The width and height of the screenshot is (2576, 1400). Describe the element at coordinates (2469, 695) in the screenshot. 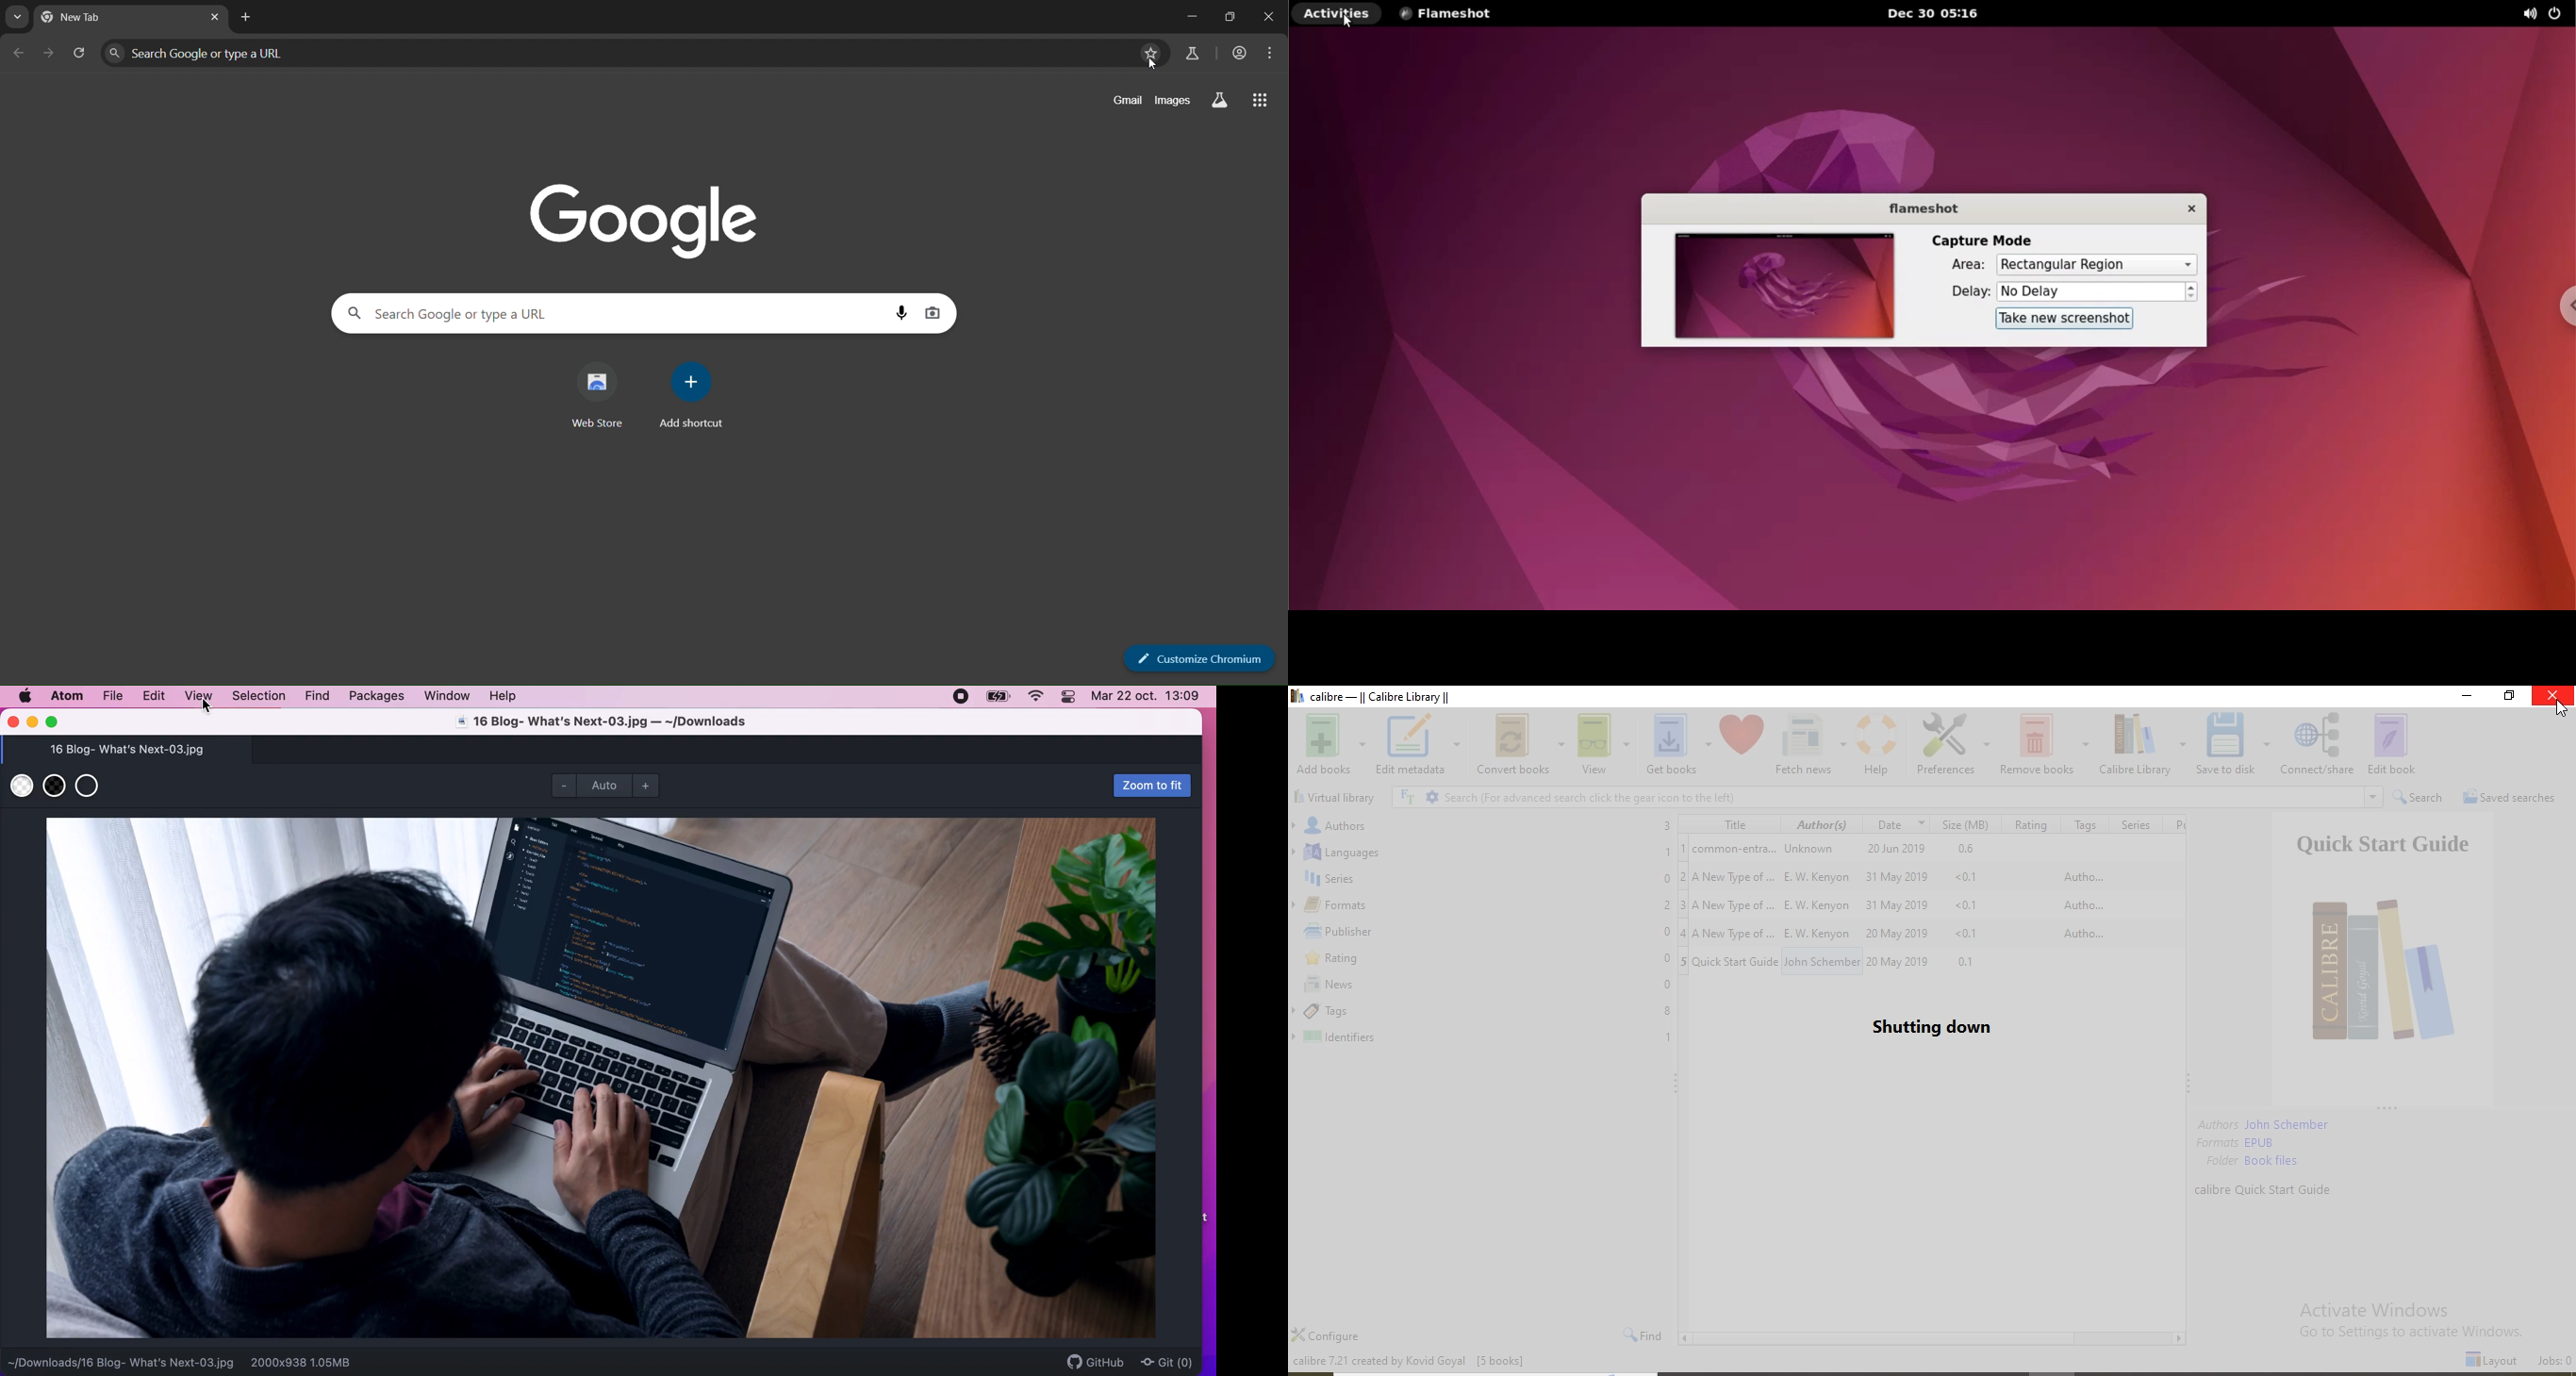

I see `Minimise` at that location.